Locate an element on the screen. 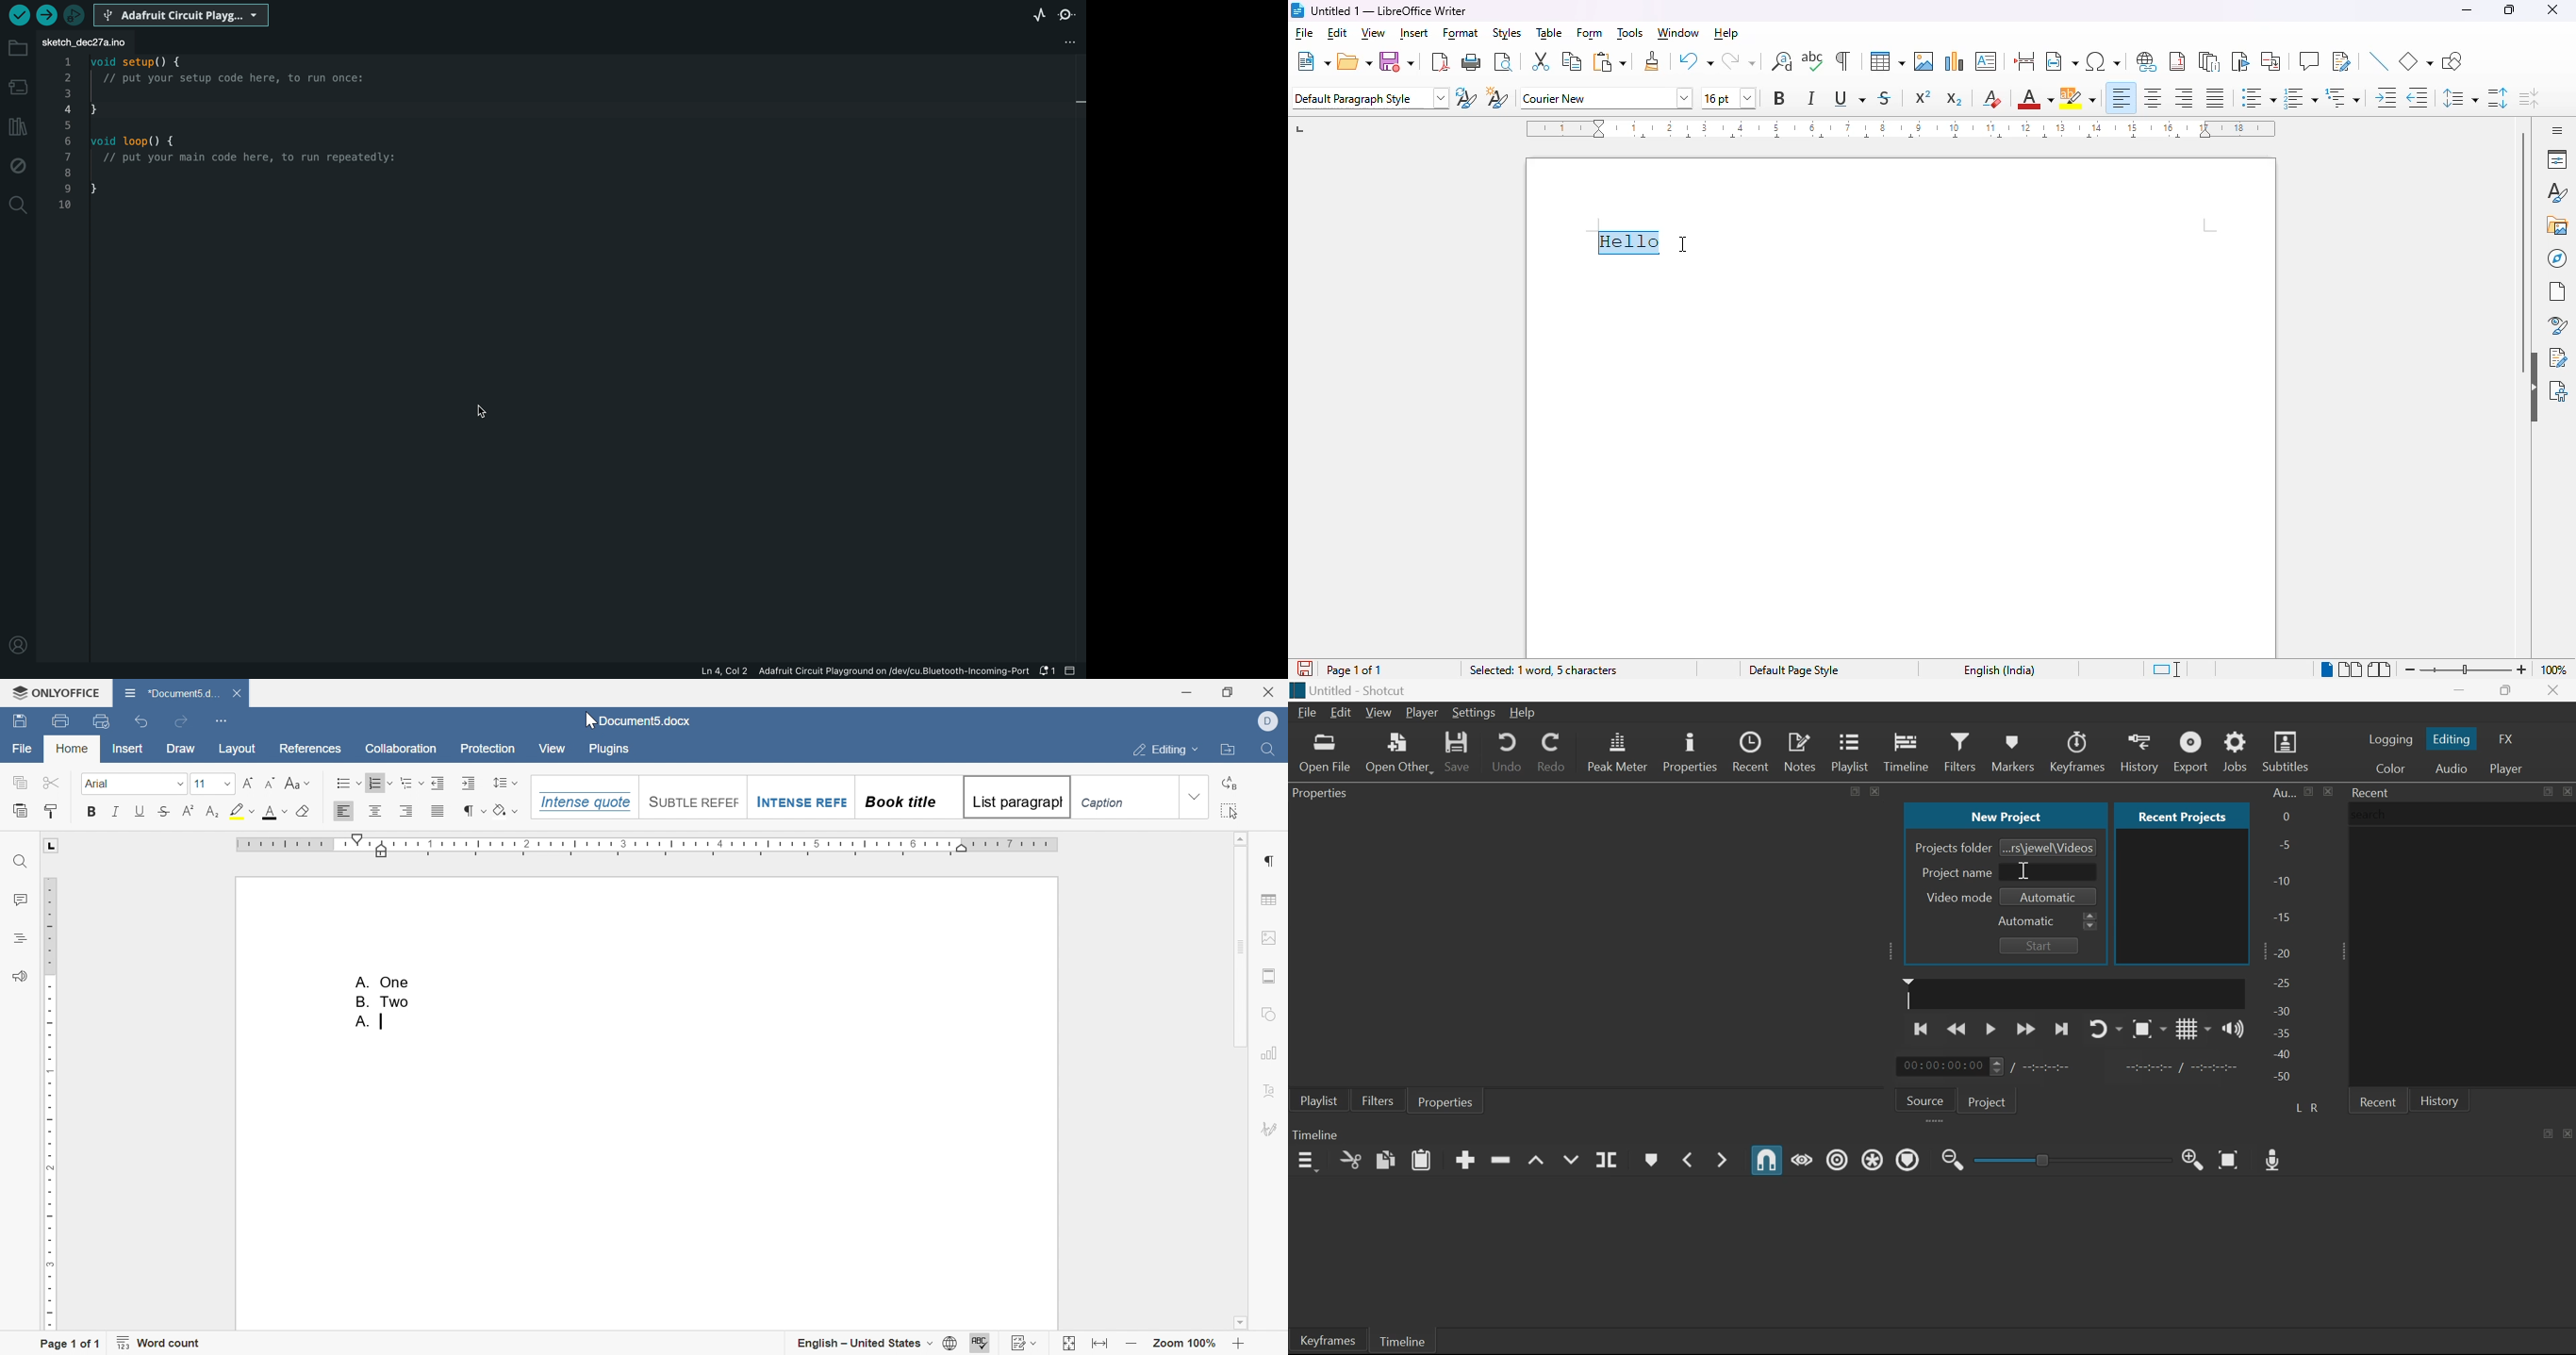 This screenshot has height=1372, width=2576. Untitled 1 — LibreOffice Writer is located at coordinates (1391, 10).